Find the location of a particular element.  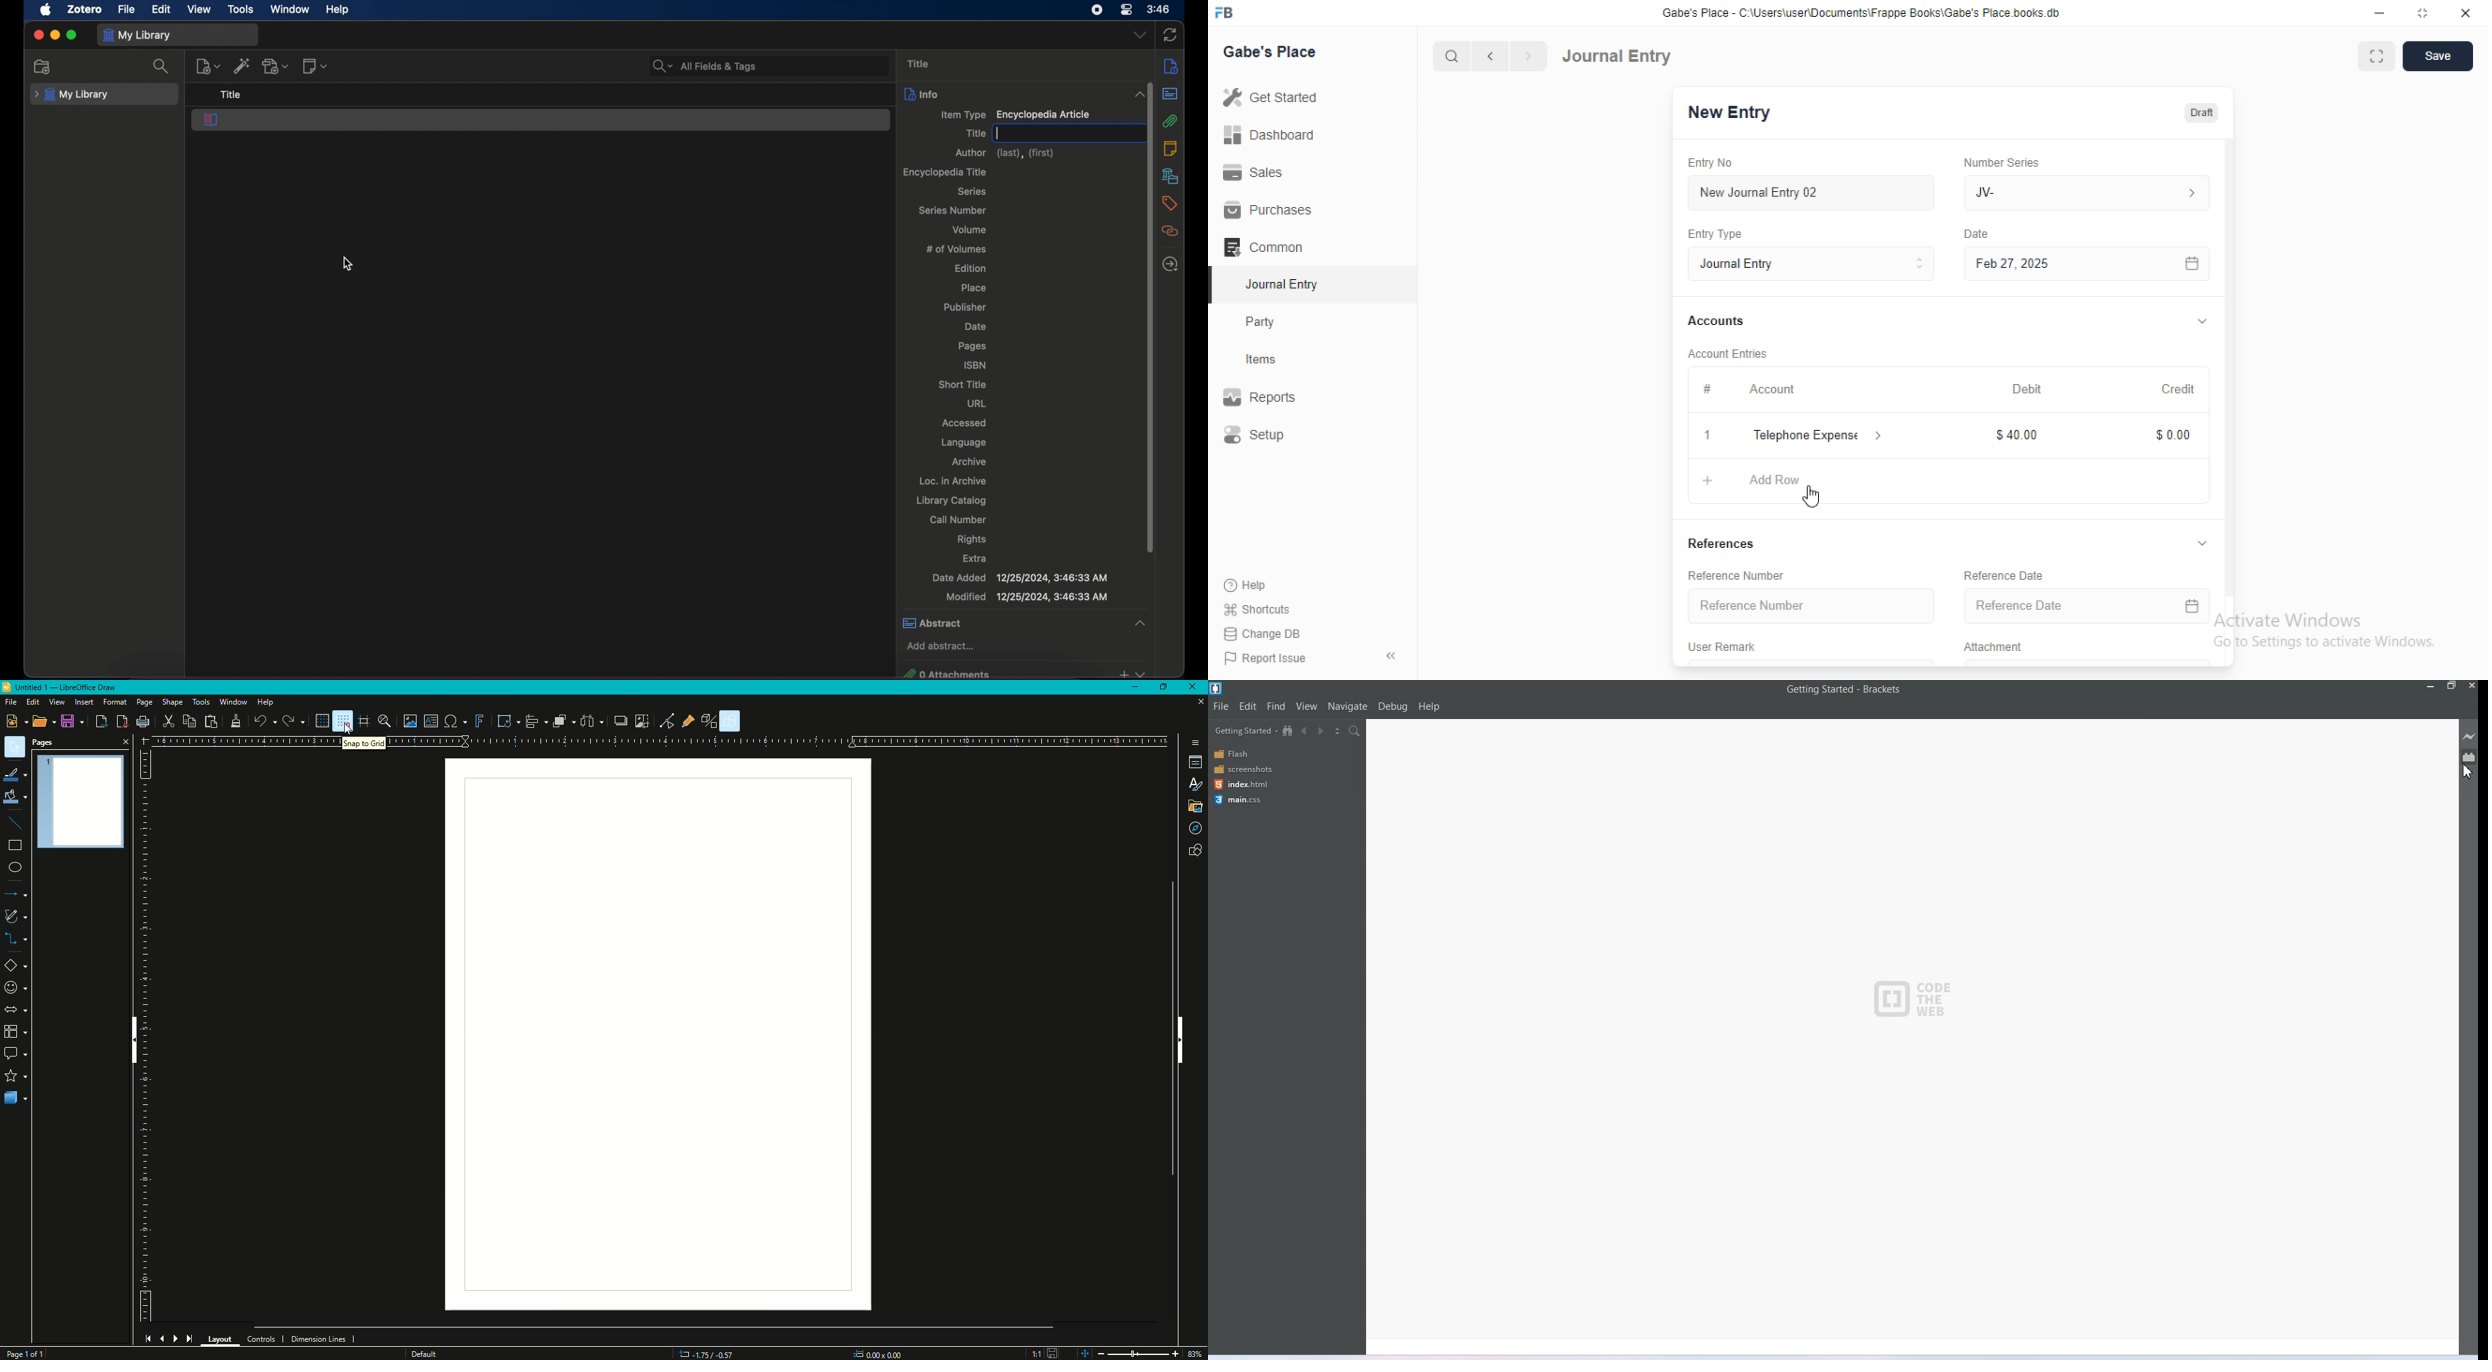

IV- is located at coordinates (2085, 192).